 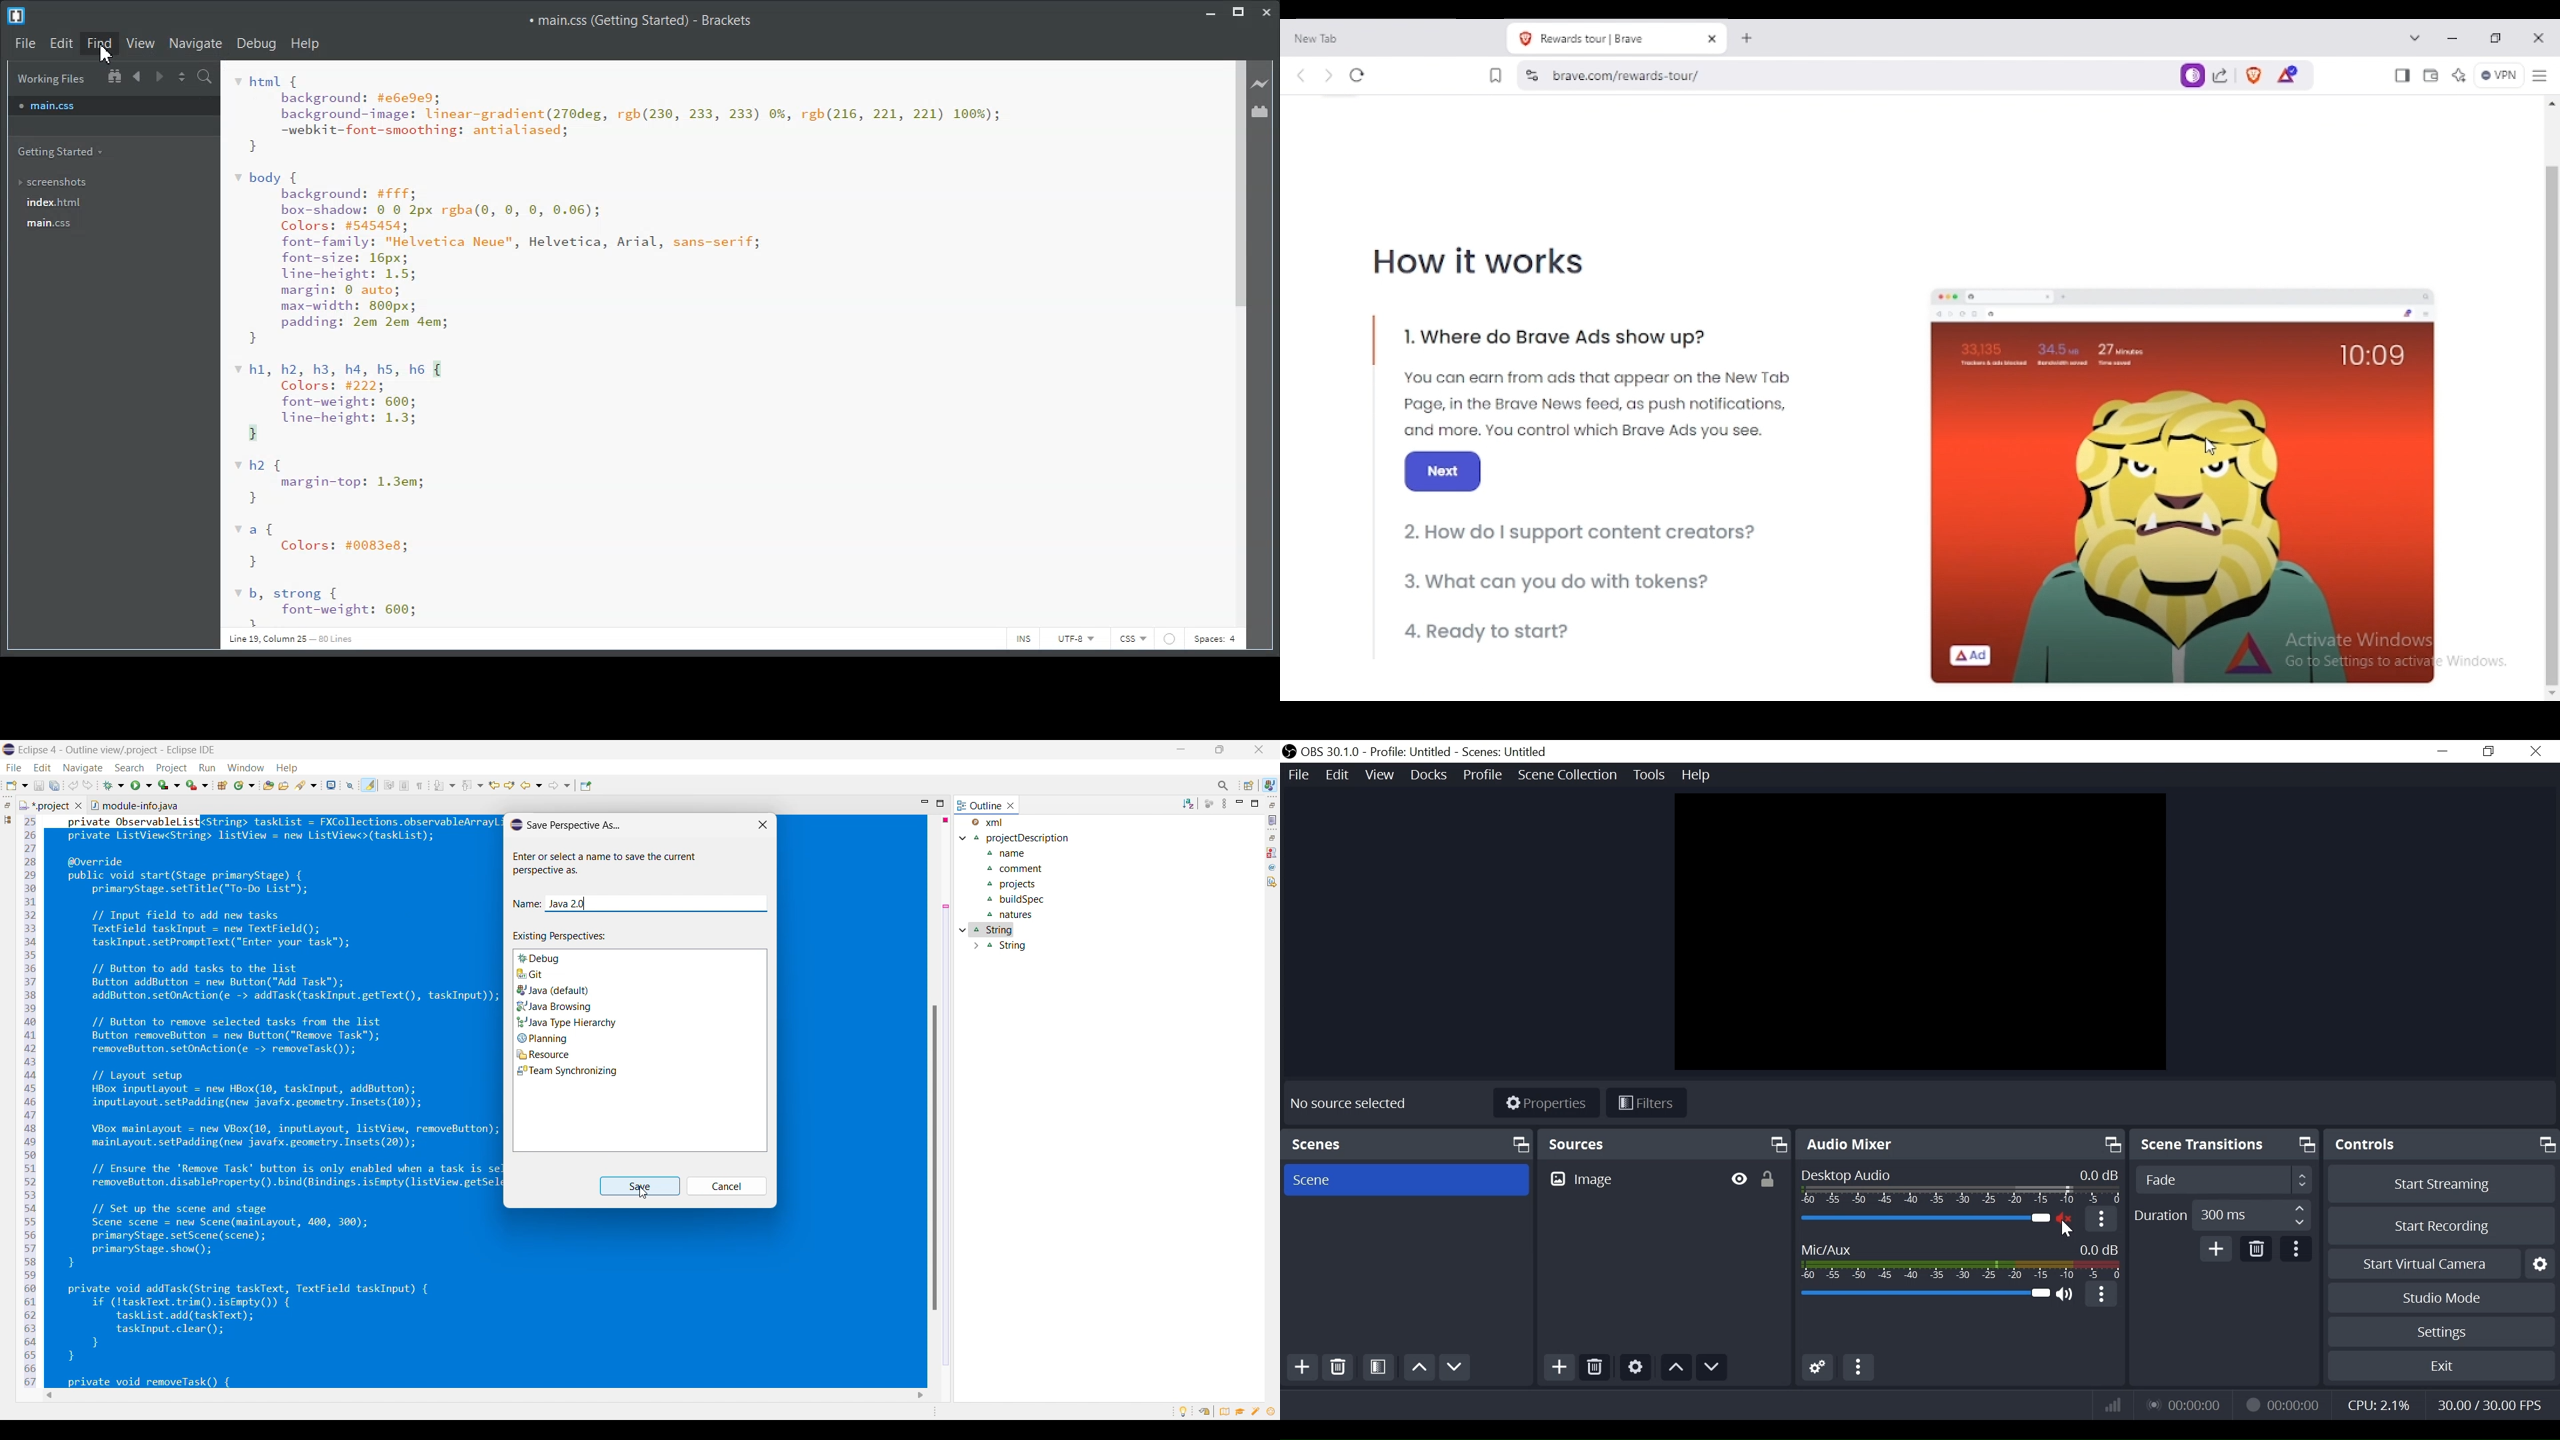 What do you see at coordinates (1697, 775) in the screenshot?
I see `Help` at bounding box center [1697, 775].